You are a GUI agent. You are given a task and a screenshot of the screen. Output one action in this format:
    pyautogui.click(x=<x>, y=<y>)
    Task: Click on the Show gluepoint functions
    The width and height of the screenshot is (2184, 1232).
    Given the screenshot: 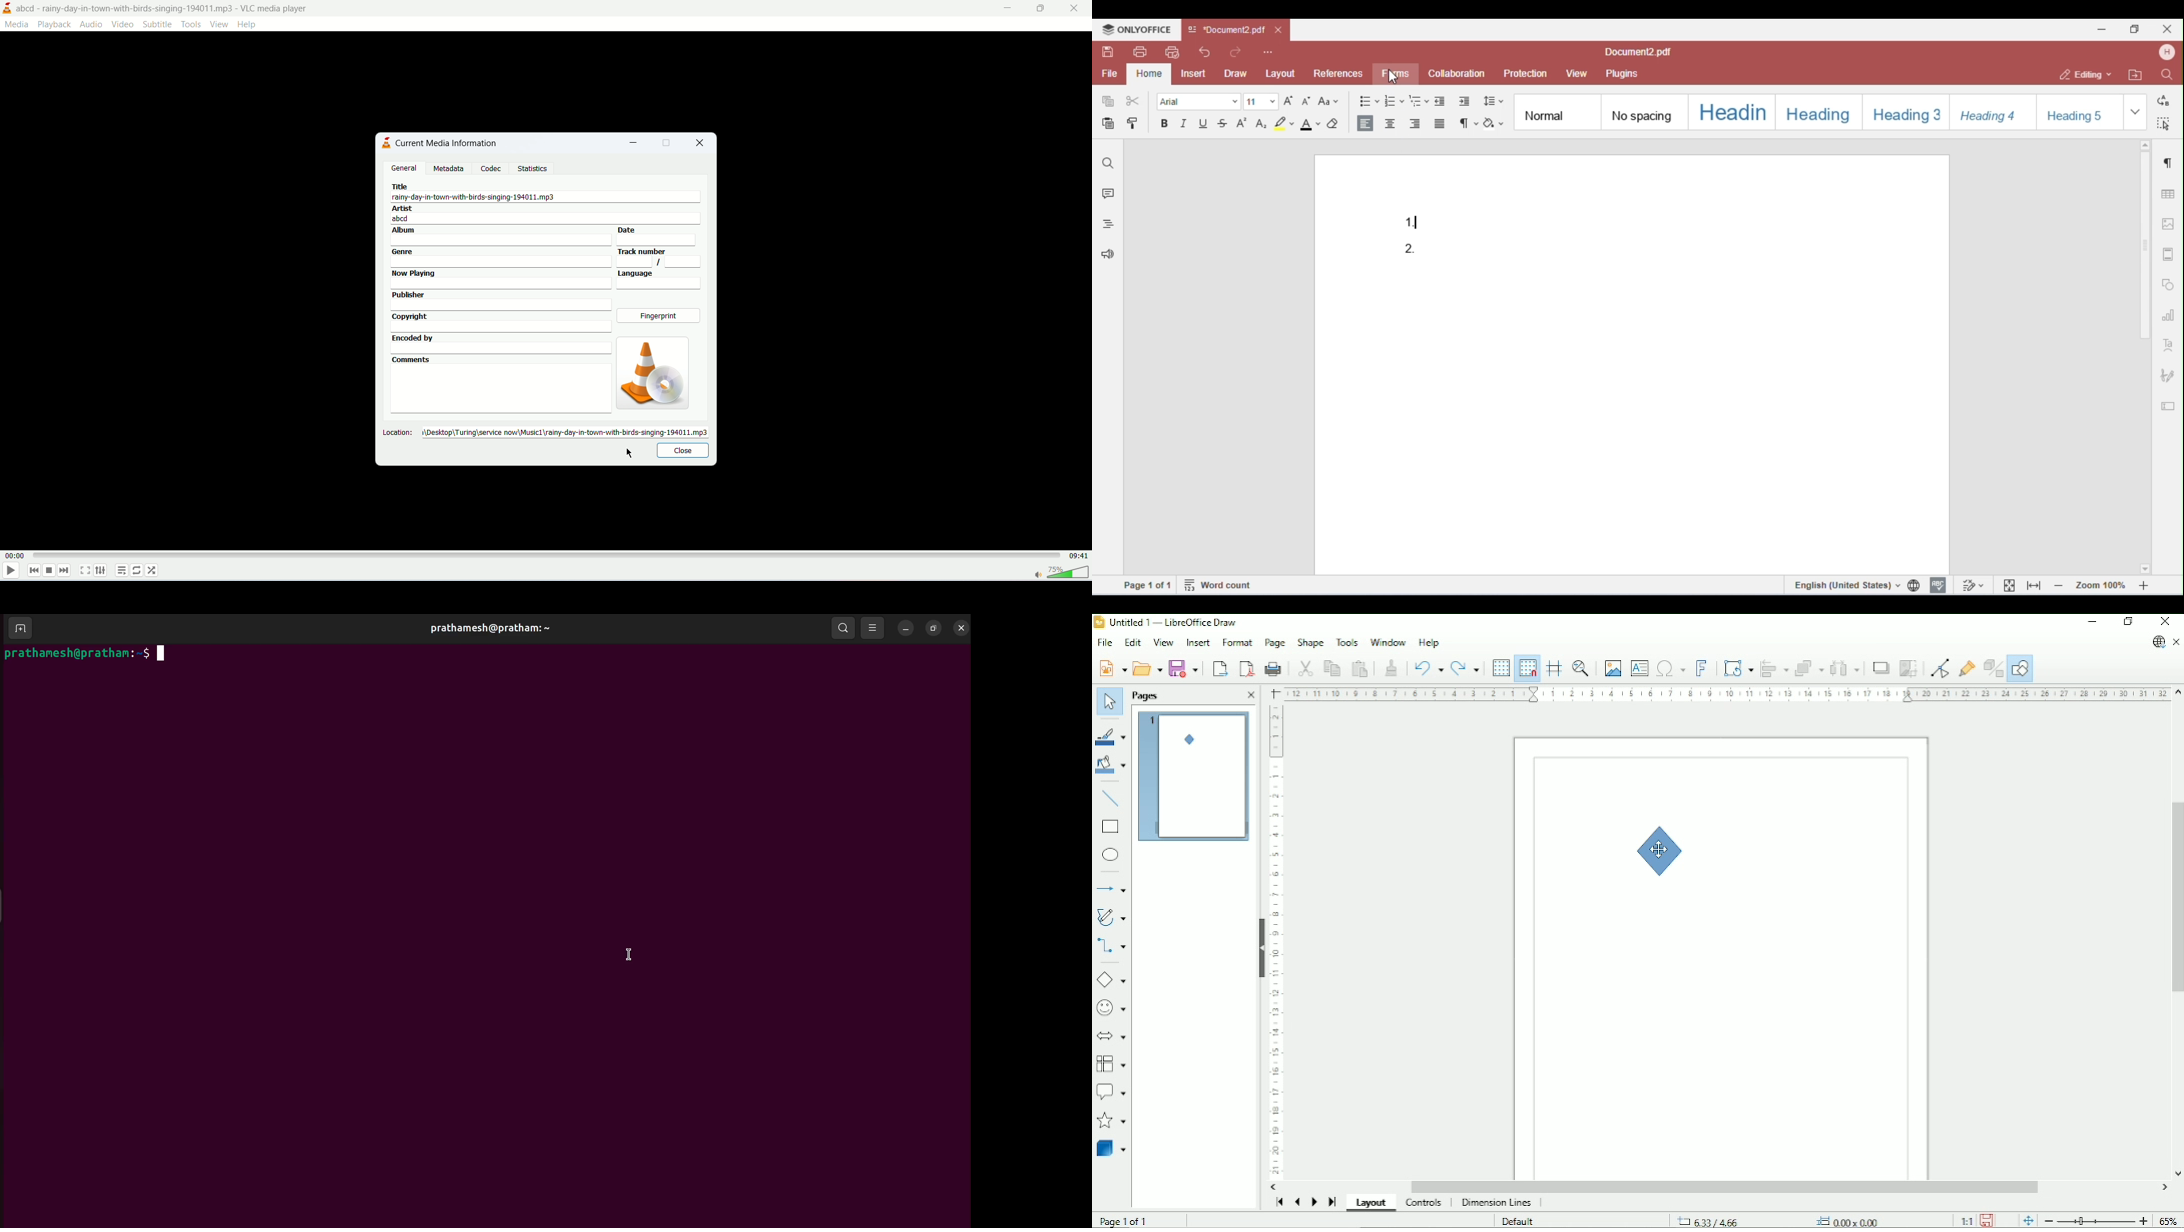 What is the action you would take?
    pyautogui.click(x=1967, y=667)
    